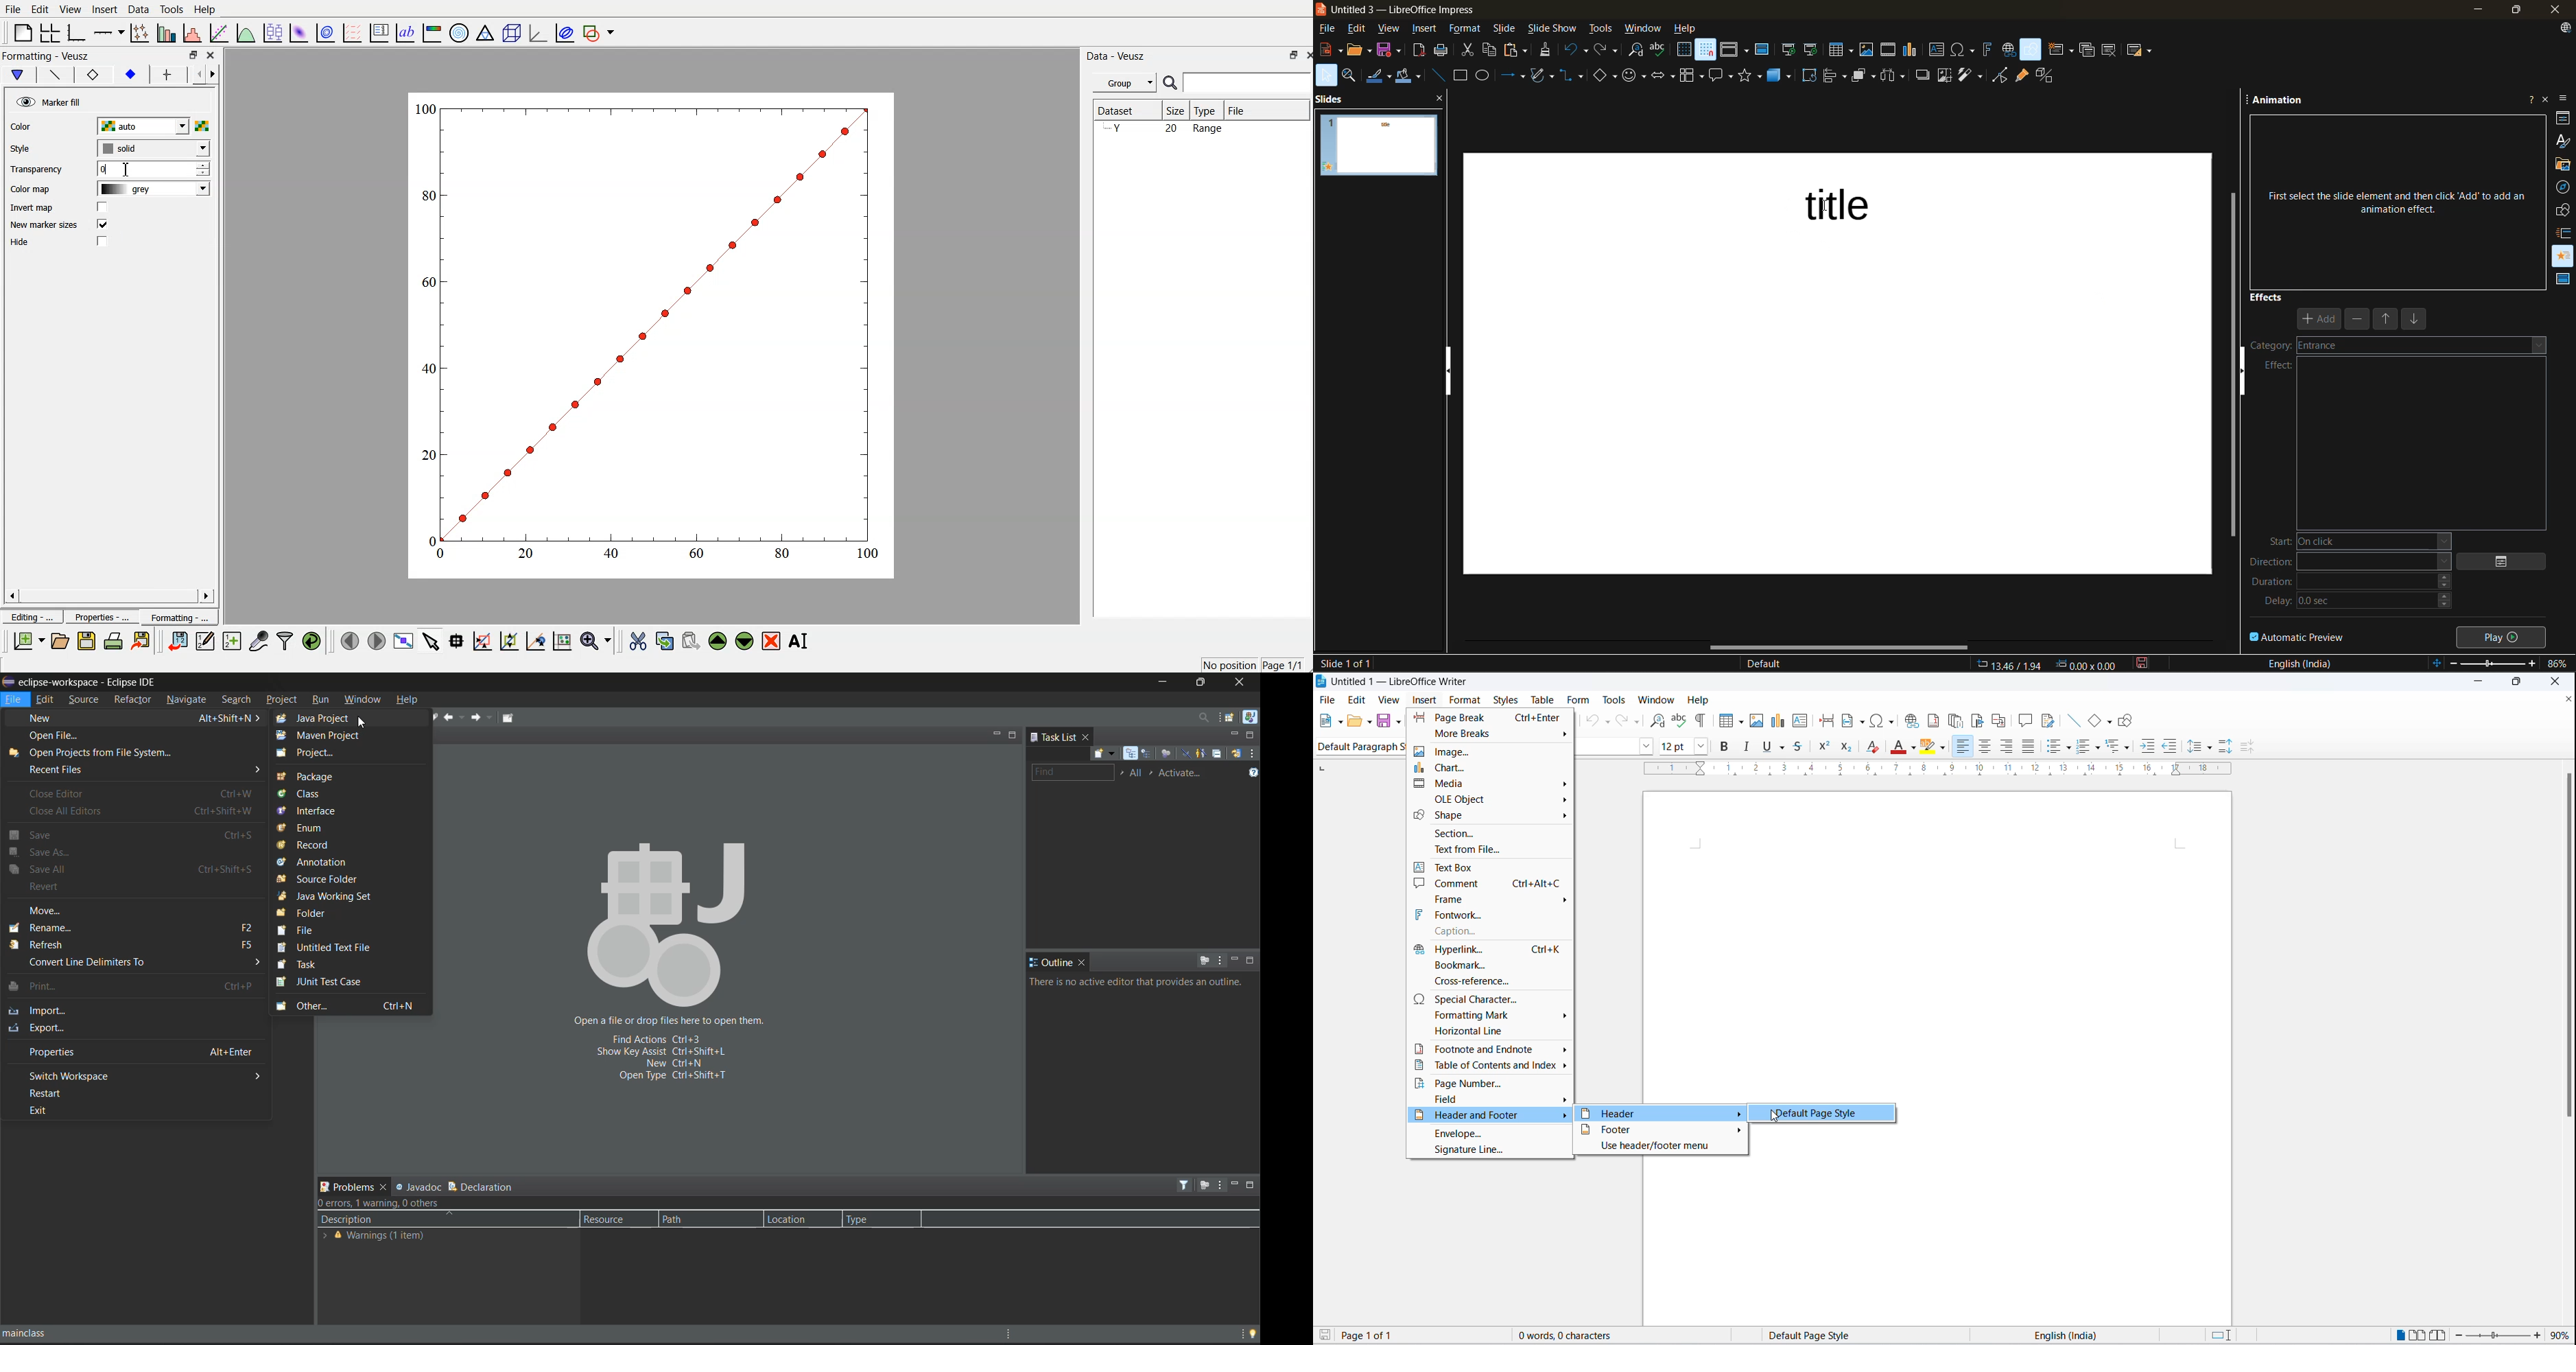 The height and width of the screenshot is (1372, 2576). What do you see at coordinates (1727, 748) in the screenshot?
I see `bold` at bounding box center [1727, 748].